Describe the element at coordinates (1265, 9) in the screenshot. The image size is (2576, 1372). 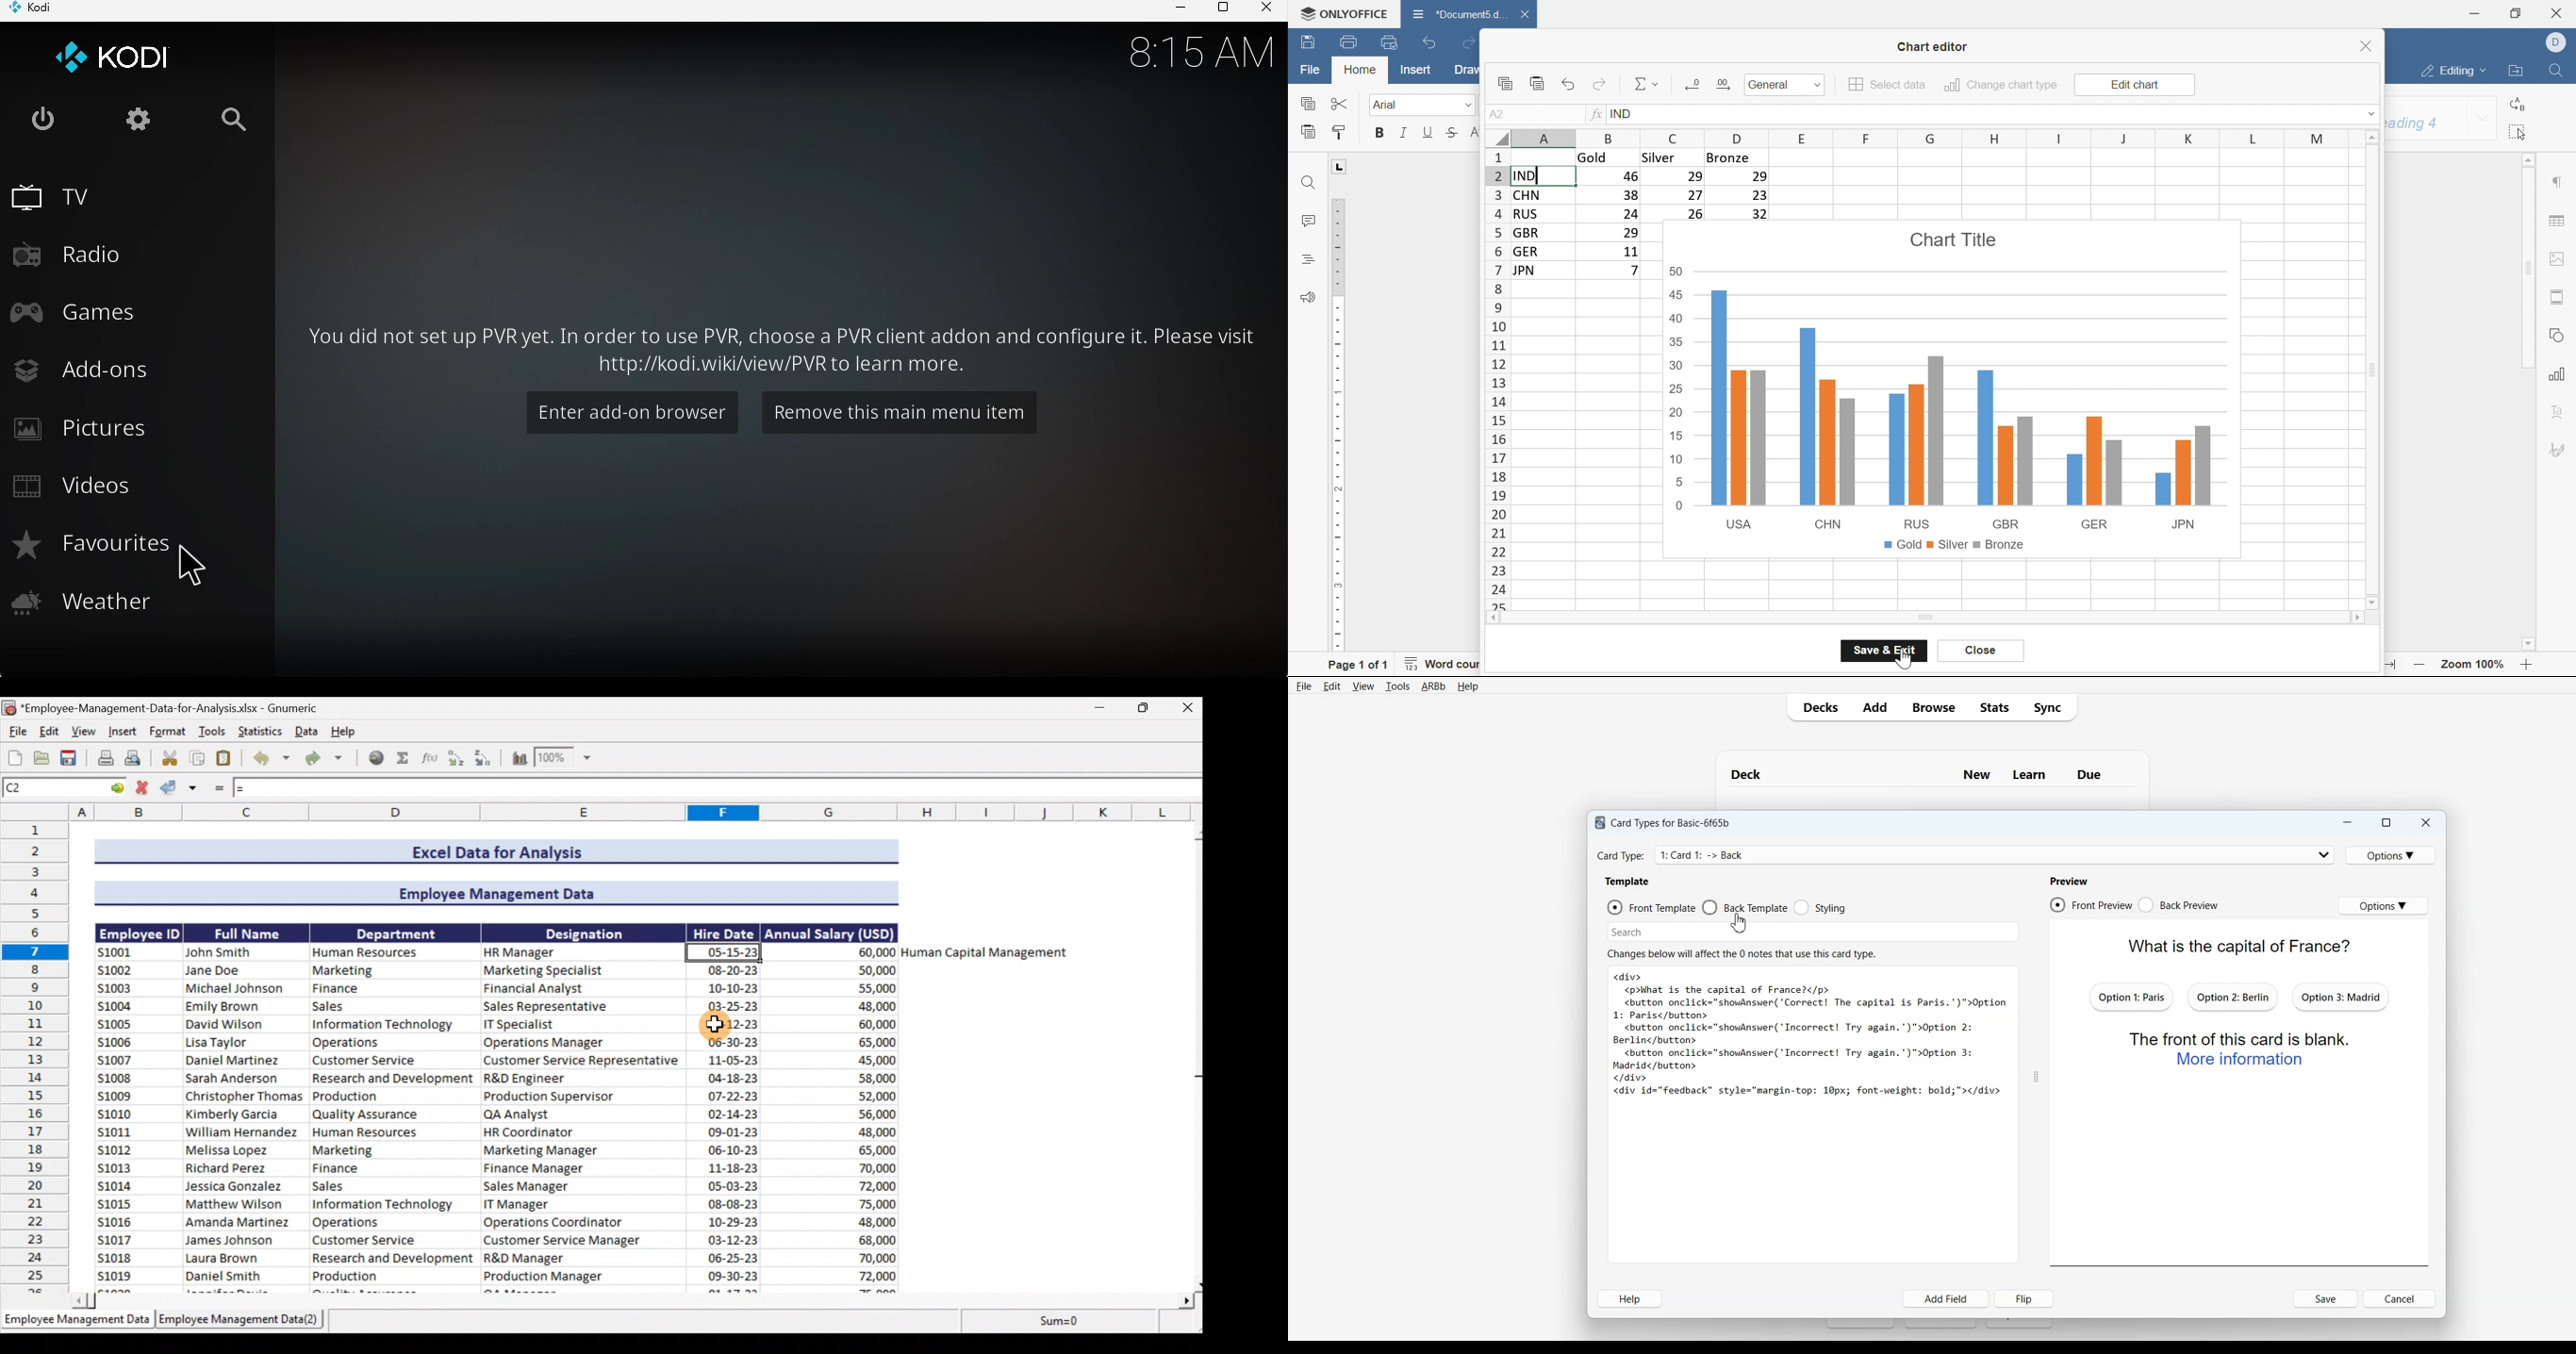
I see `Close` at that location.